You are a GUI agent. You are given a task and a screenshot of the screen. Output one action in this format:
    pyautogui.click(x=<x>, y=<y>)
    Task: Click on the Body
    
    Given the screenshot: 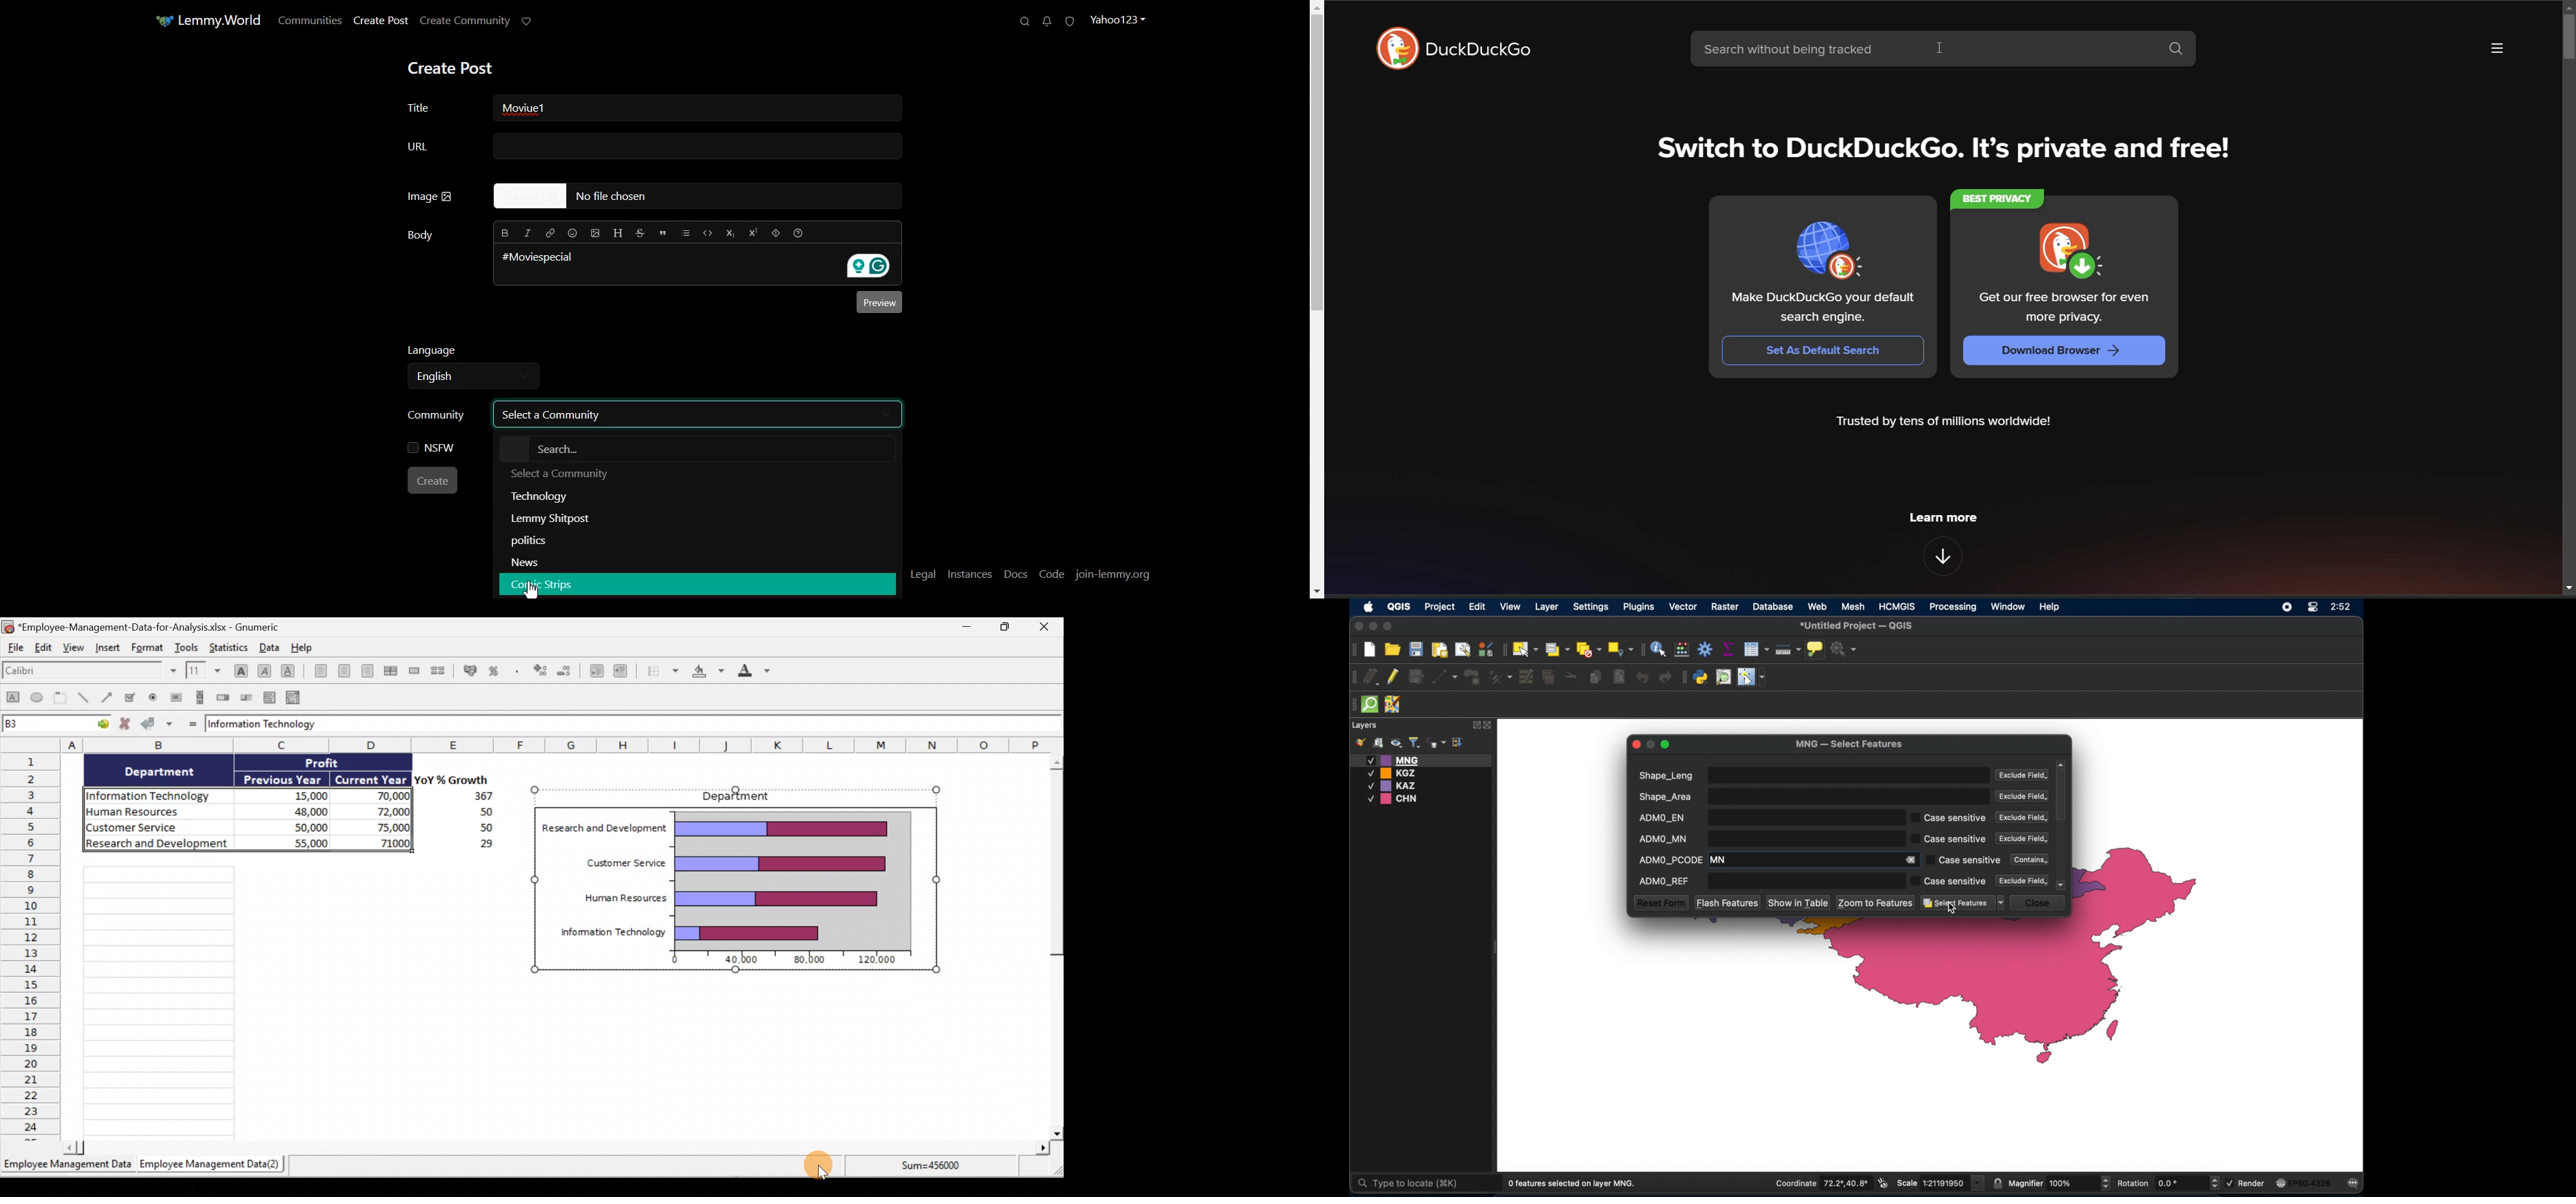 What is the action you would take?
    pyautogui.click(x=428, y=235)
    